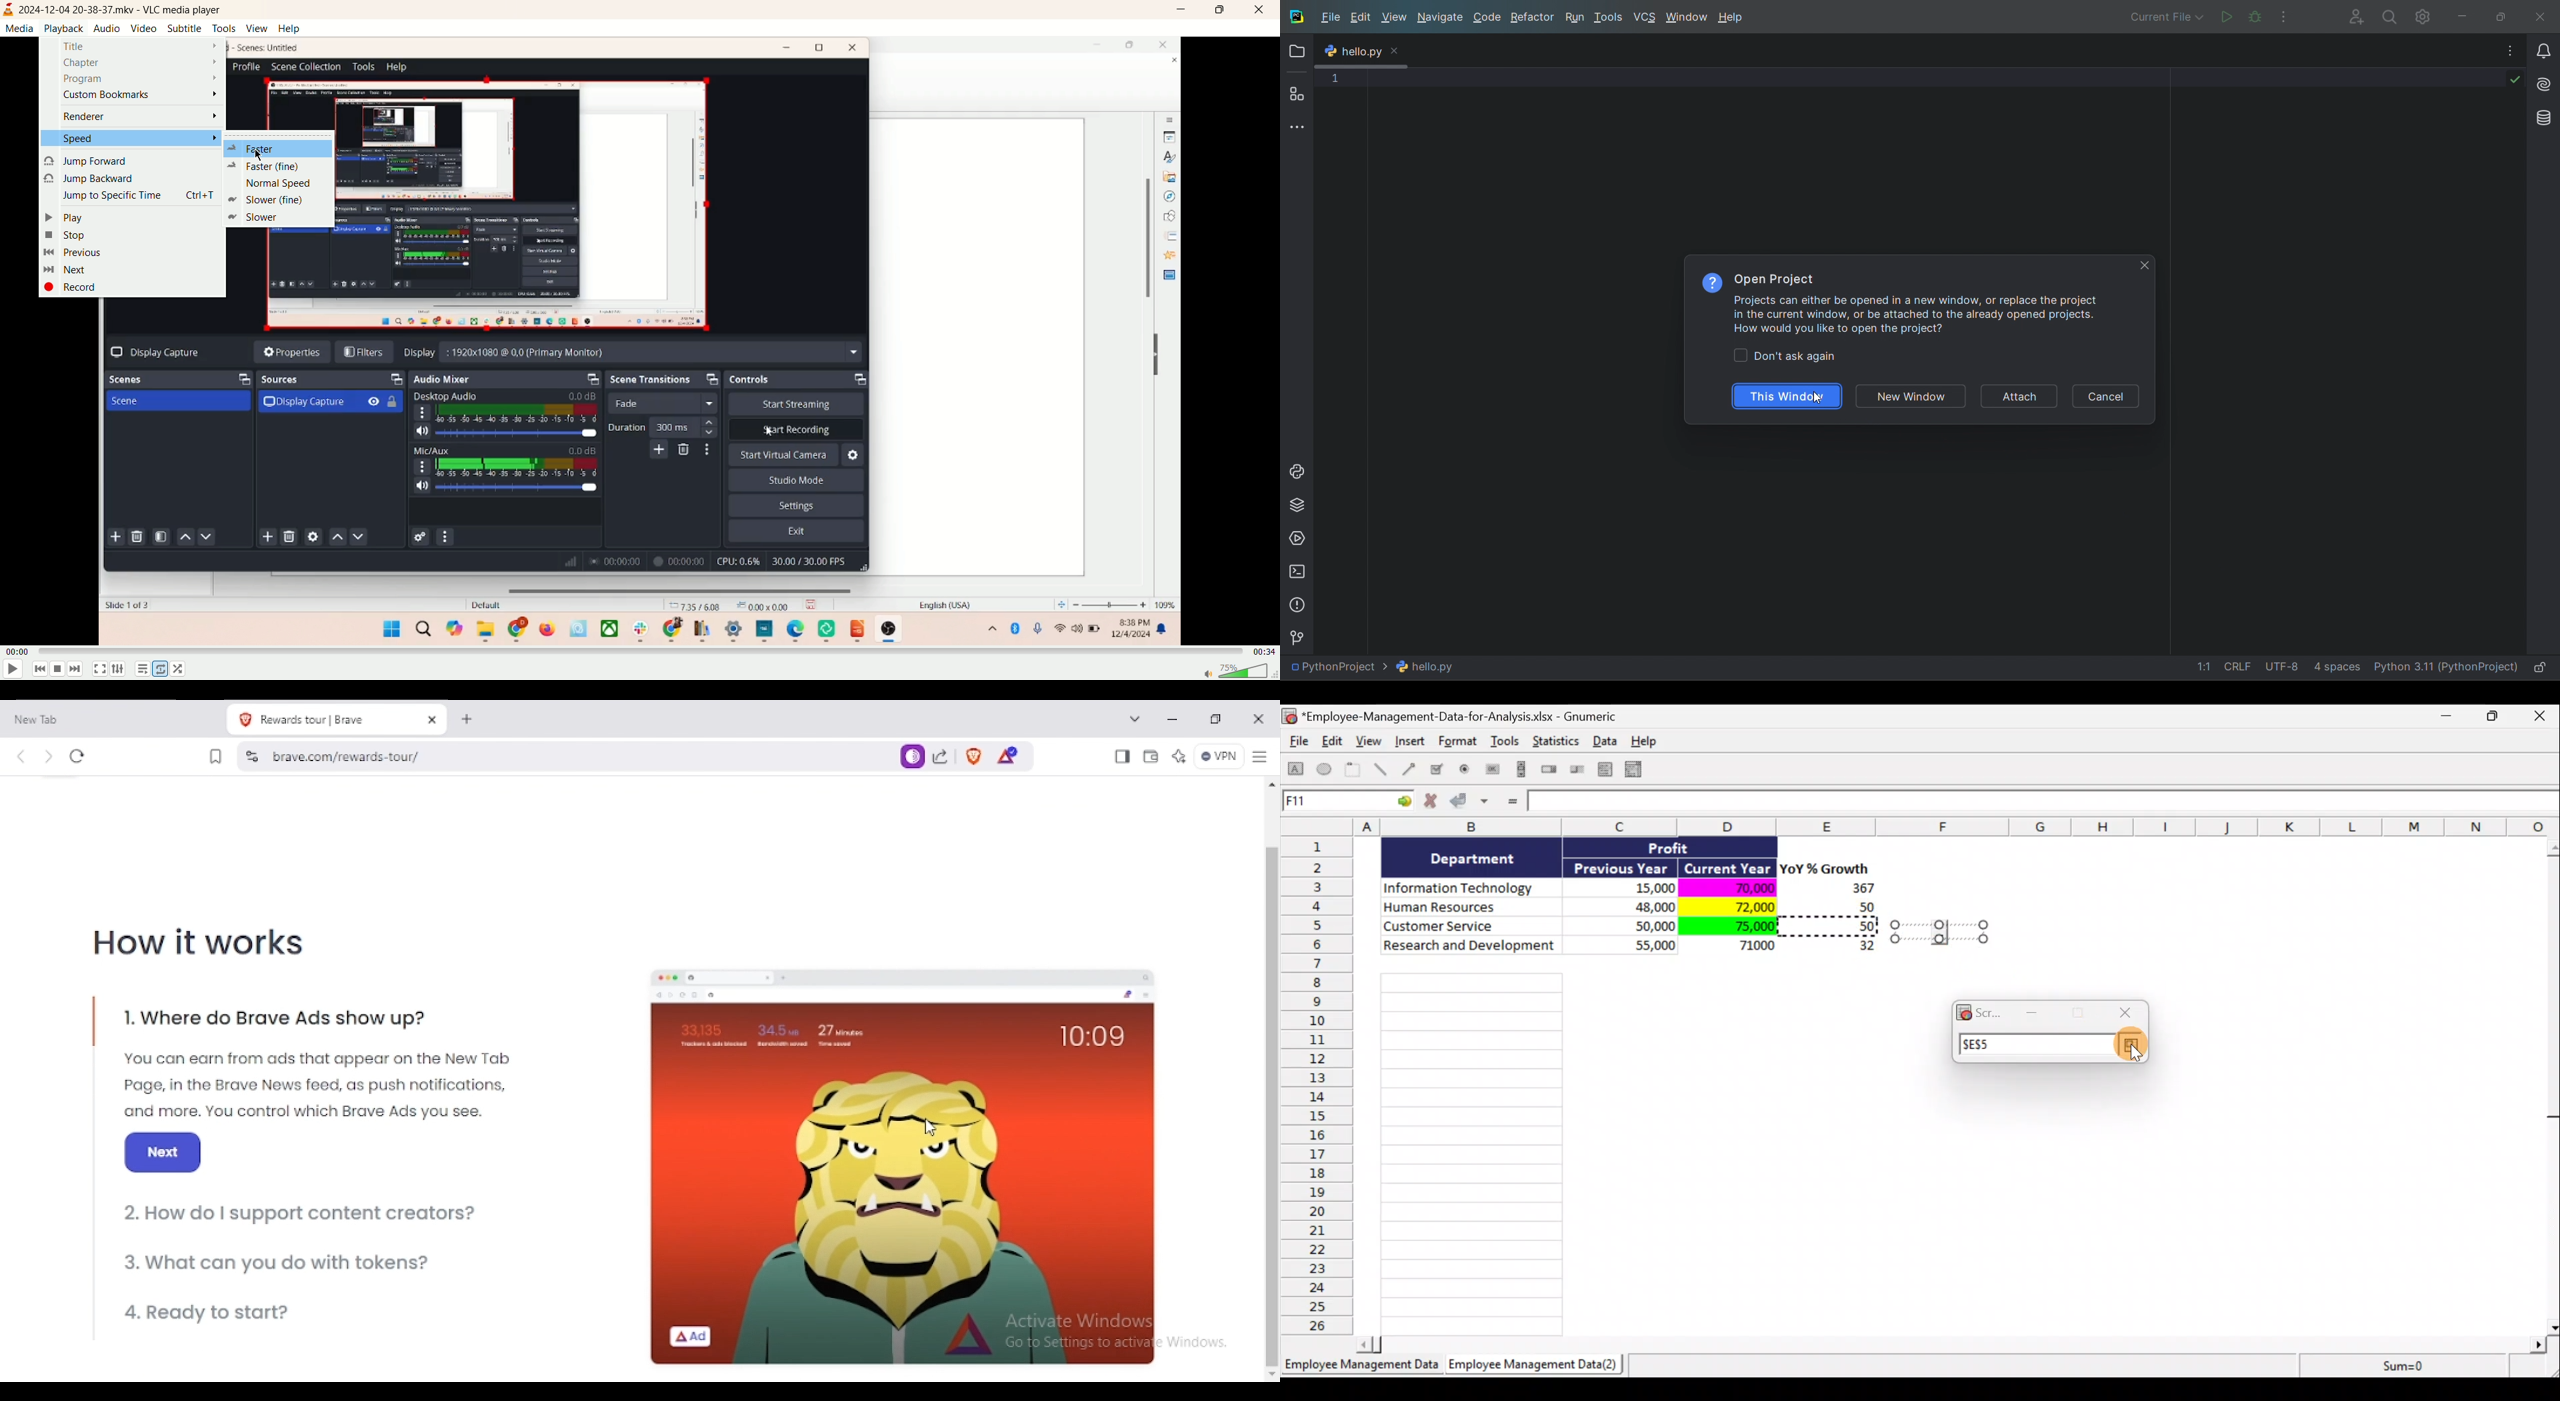  What do you see at coordinates (2505, 15) in the screenshot?
I see `maximize` at bounding box center [2505, 15].